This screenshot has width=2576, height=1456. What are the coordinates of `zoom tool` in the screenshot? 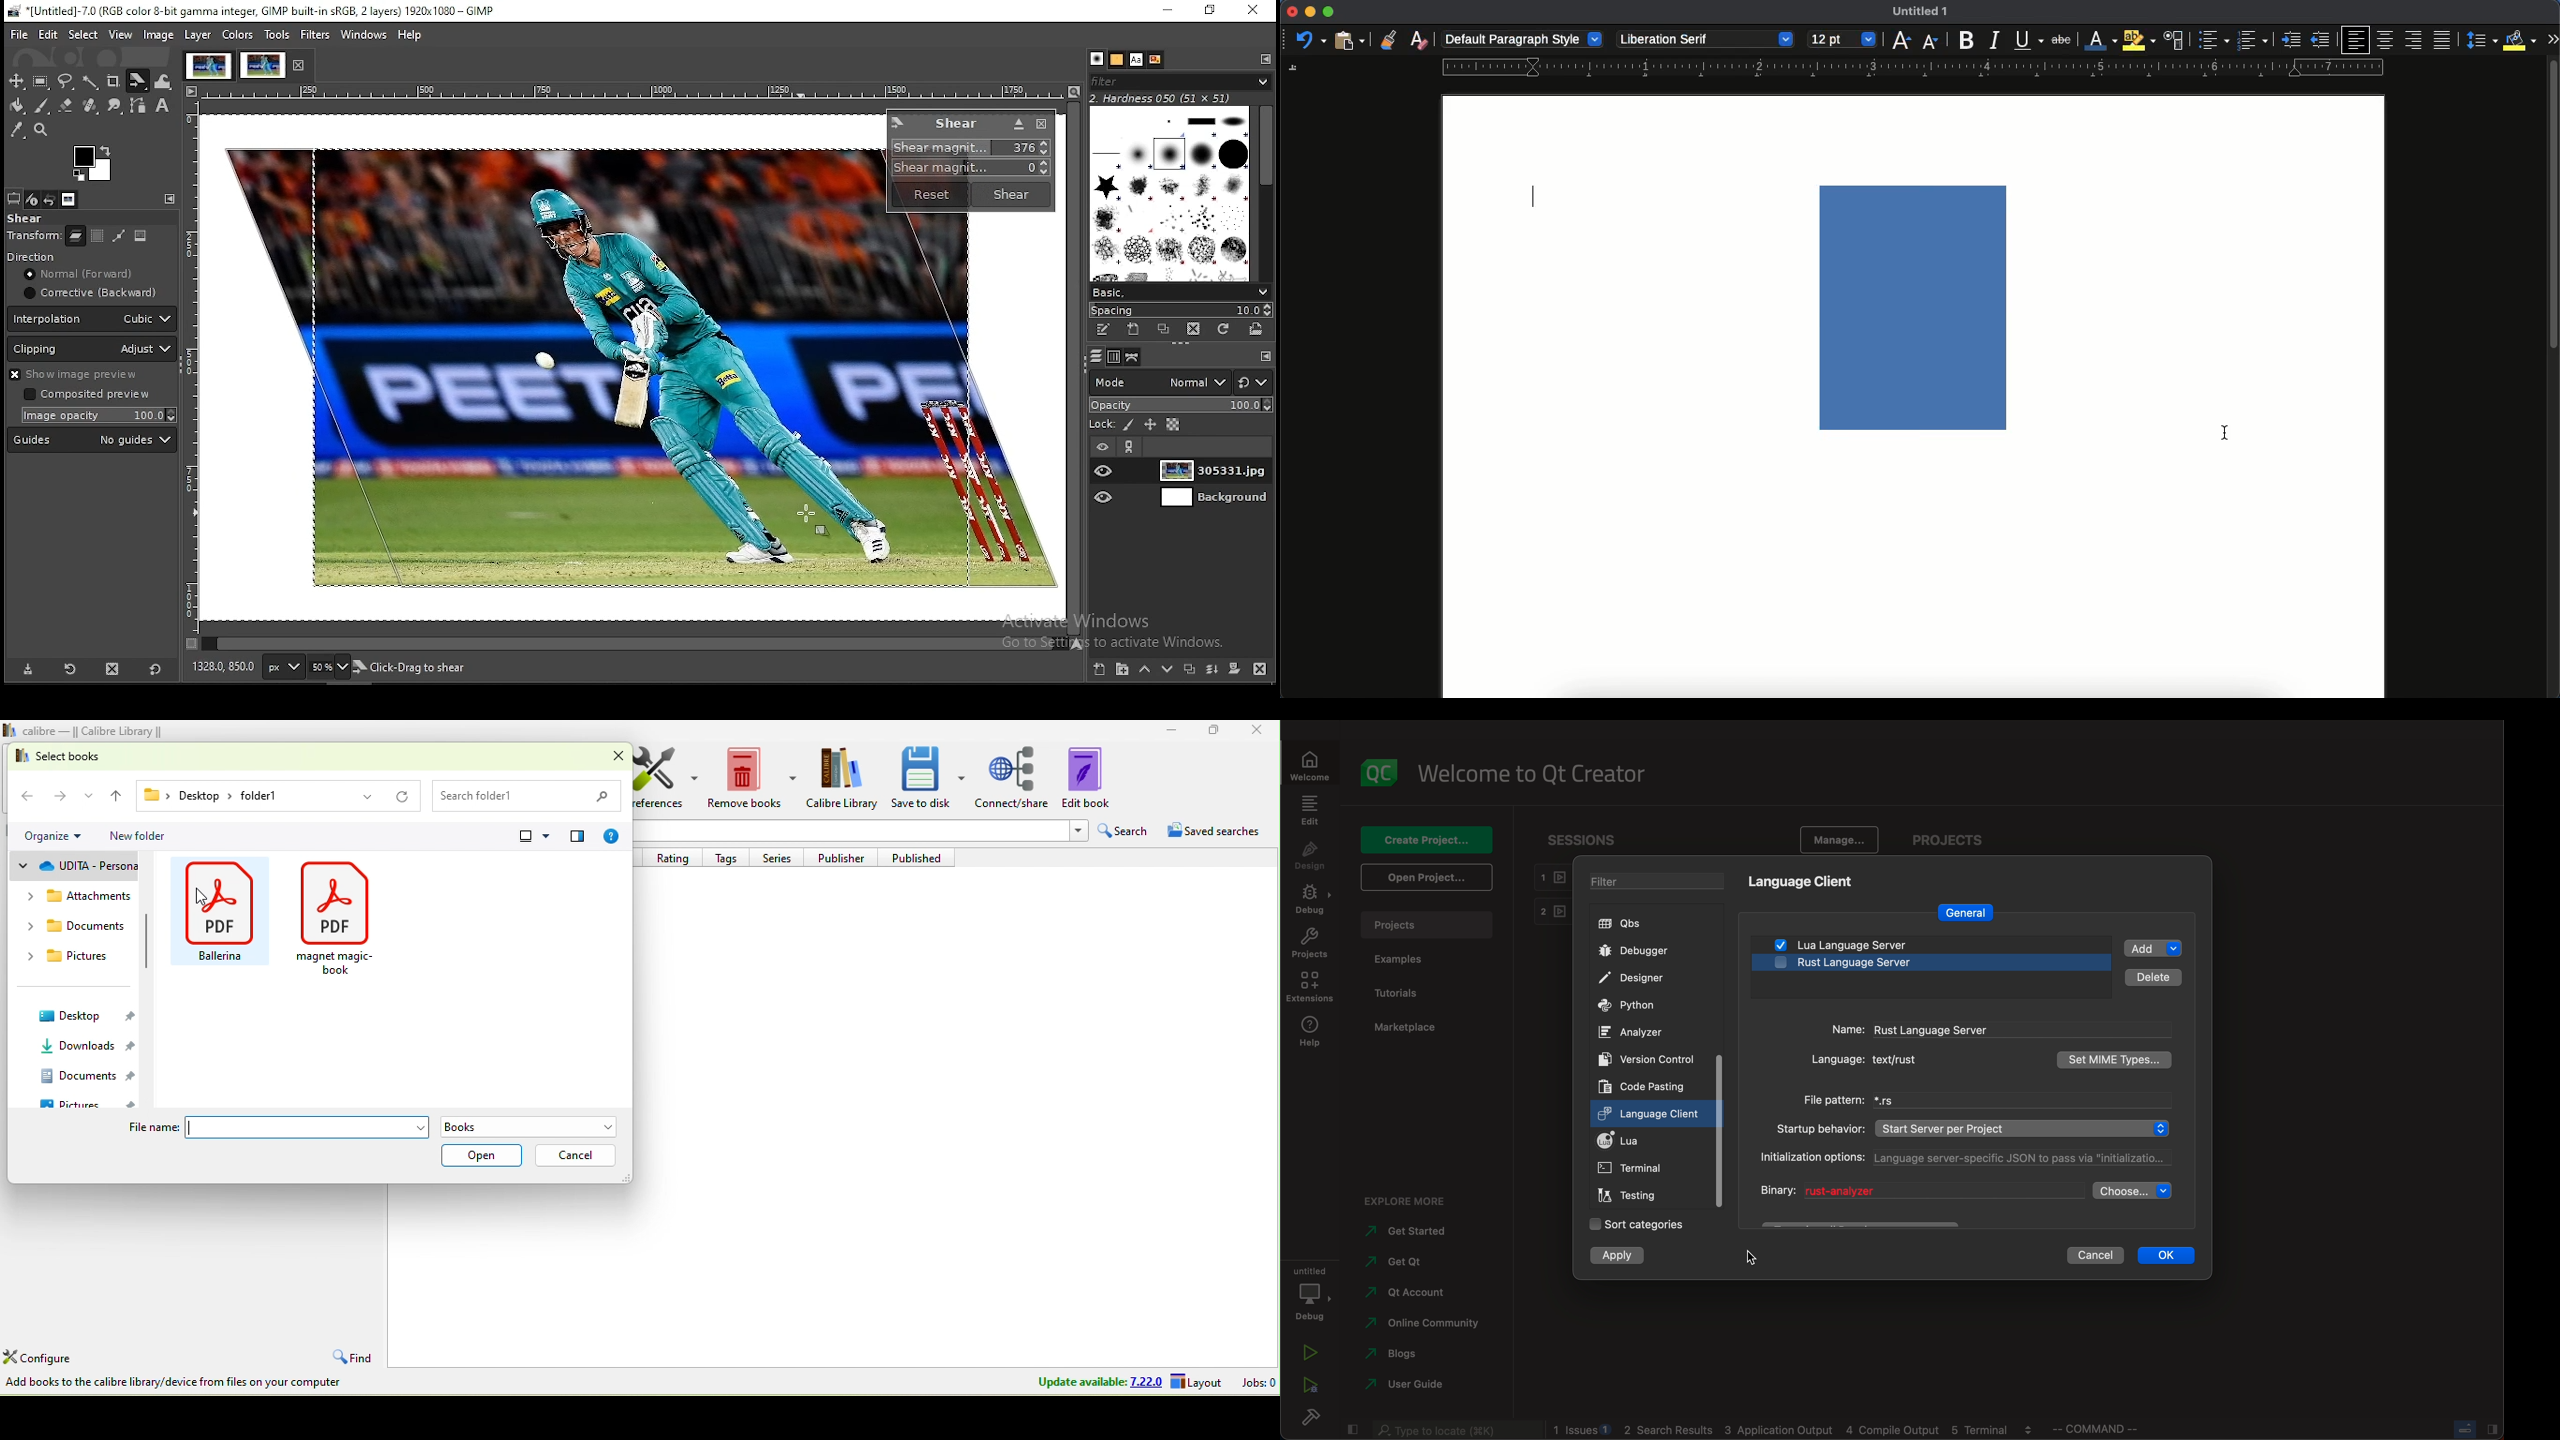 It's located at (42, 132).